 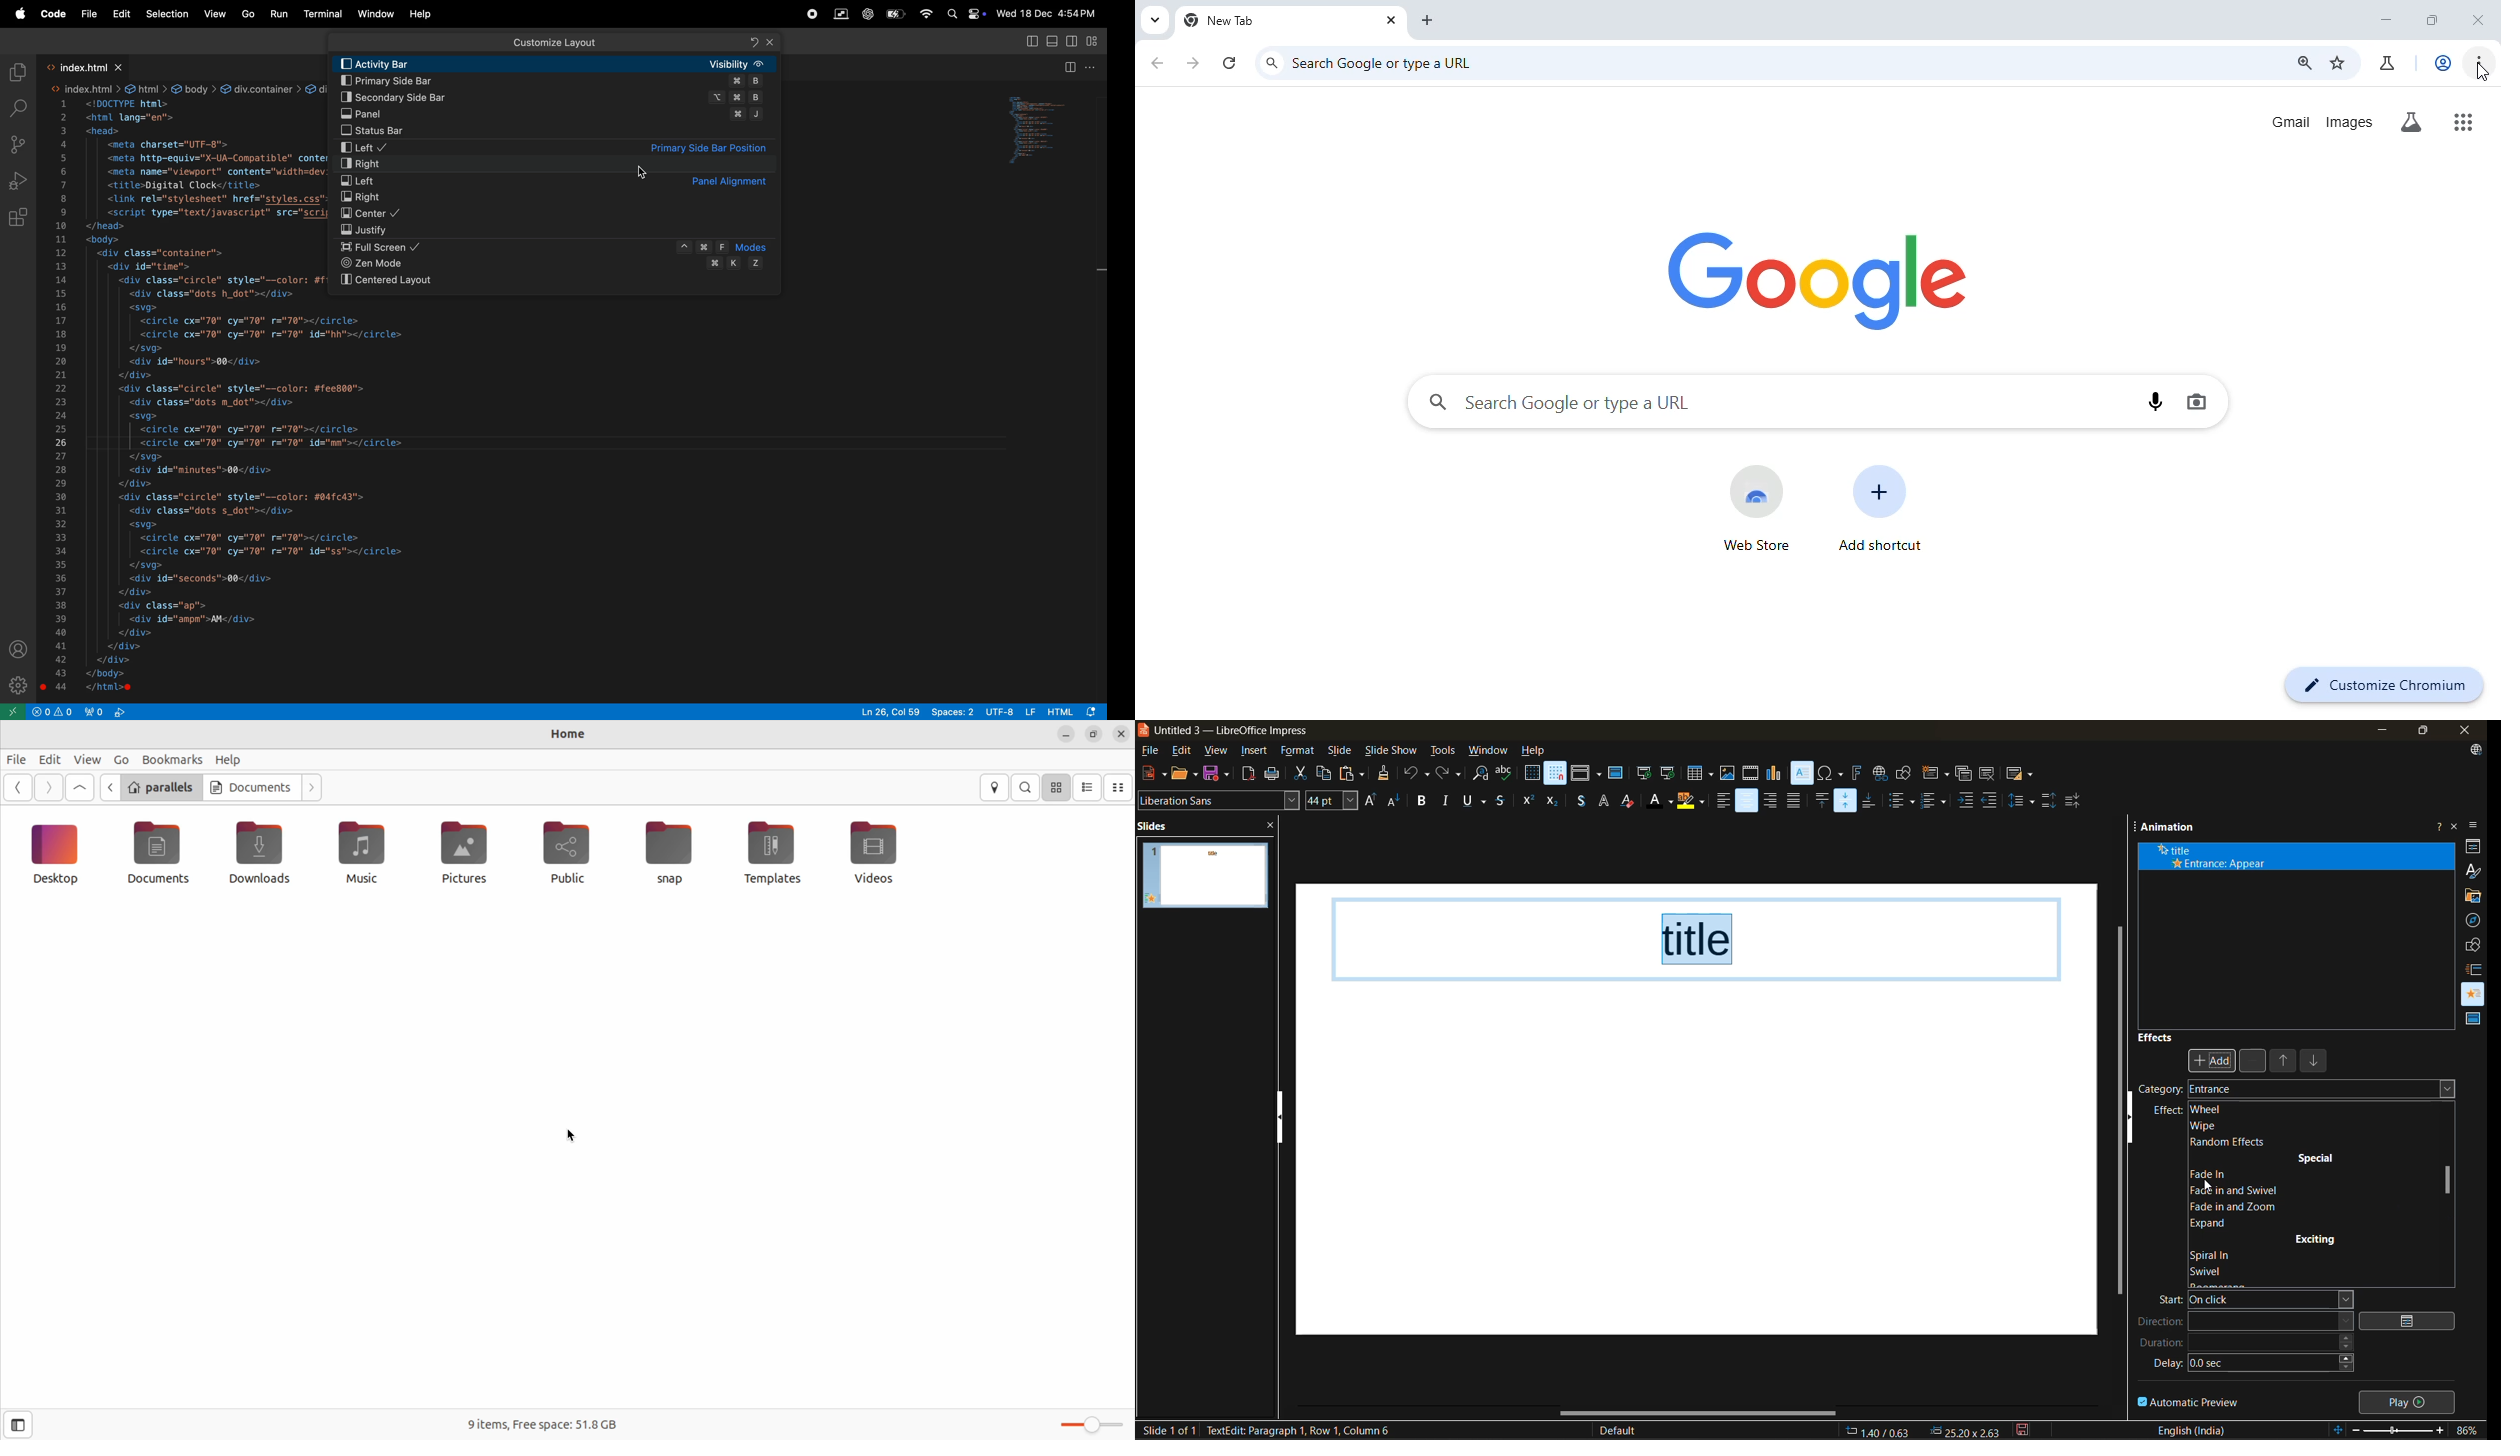 I want to click on icon view, so click(x=1058, y=788).